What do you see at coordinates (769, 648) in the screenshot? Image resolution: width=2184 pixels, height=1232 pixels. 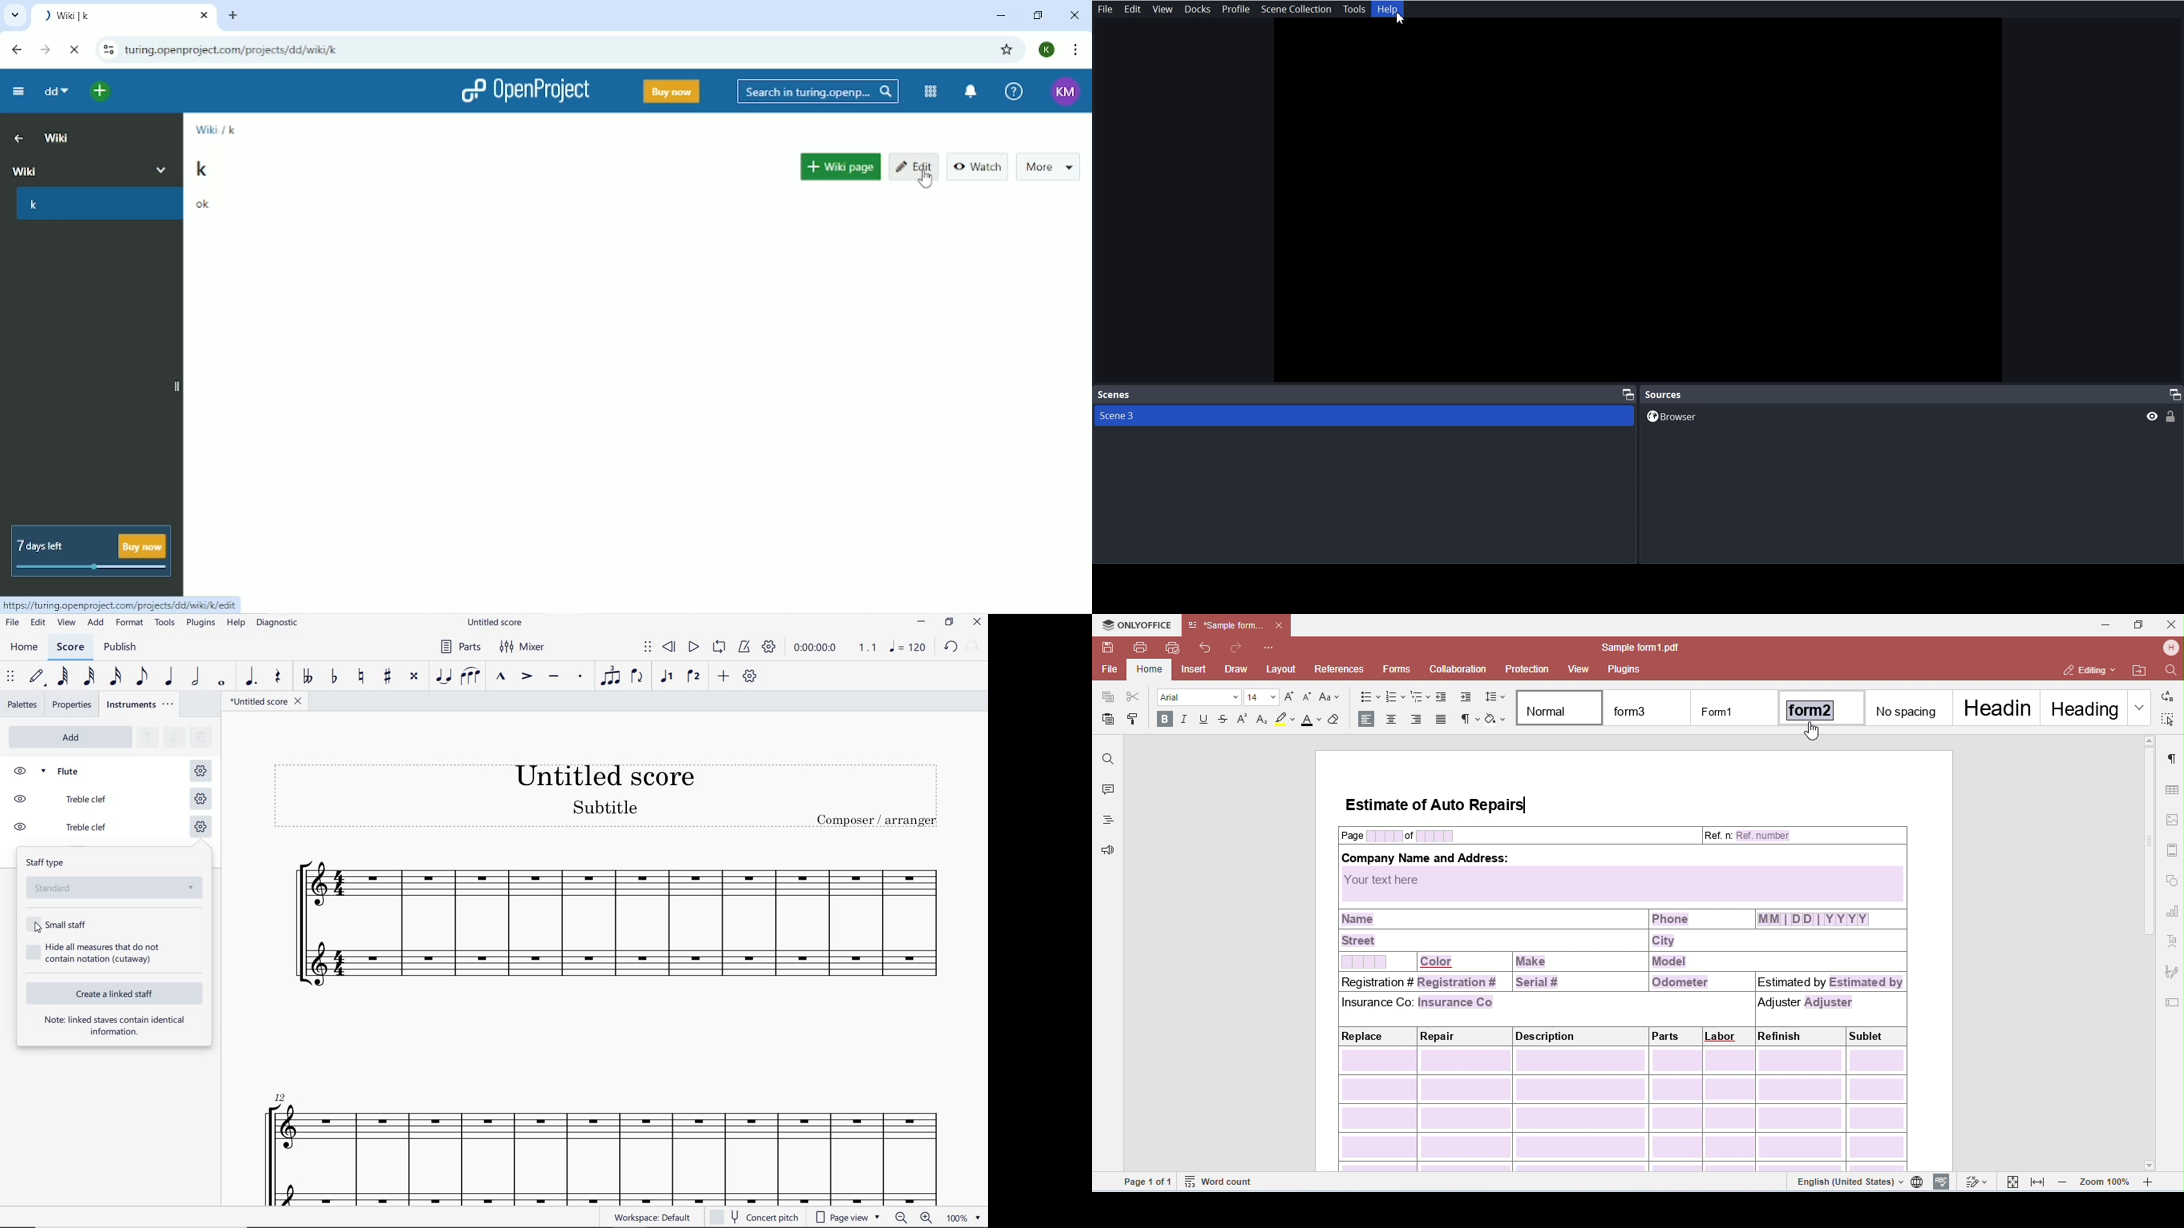 I see `PLAYBACK SETTINGS` at bounding box center [769, 648].